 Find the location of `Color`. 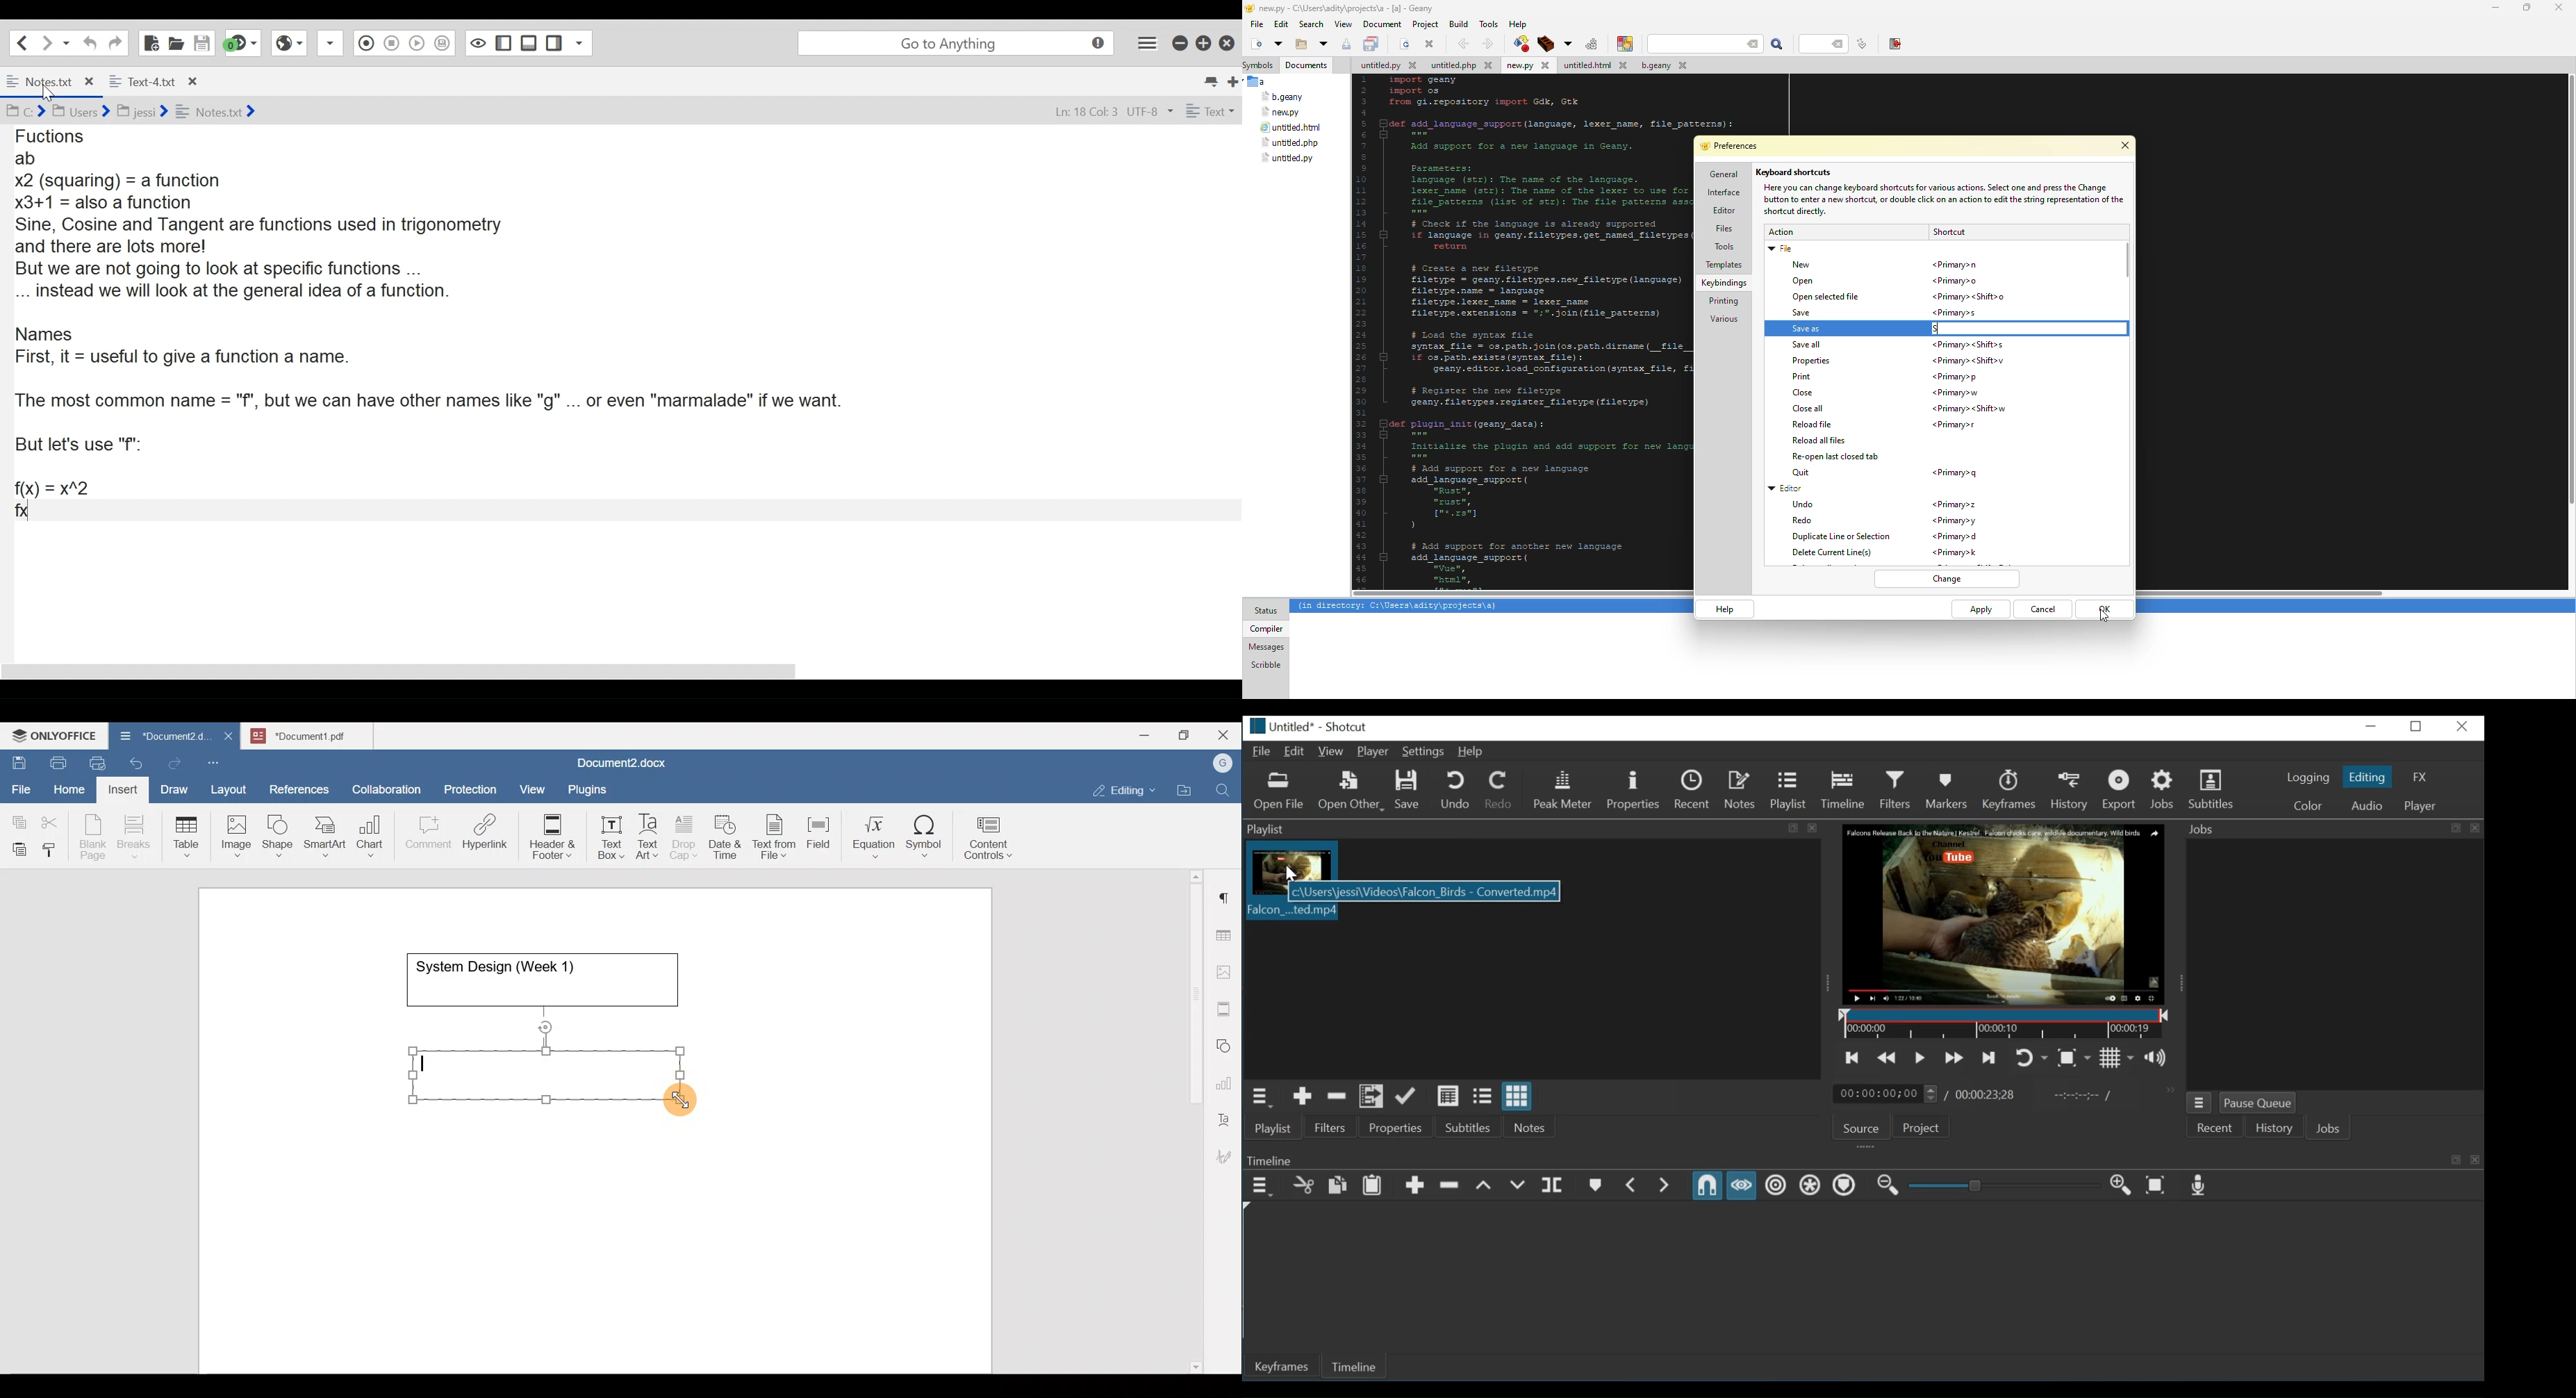

Color is located at coordinates (2309, 805).